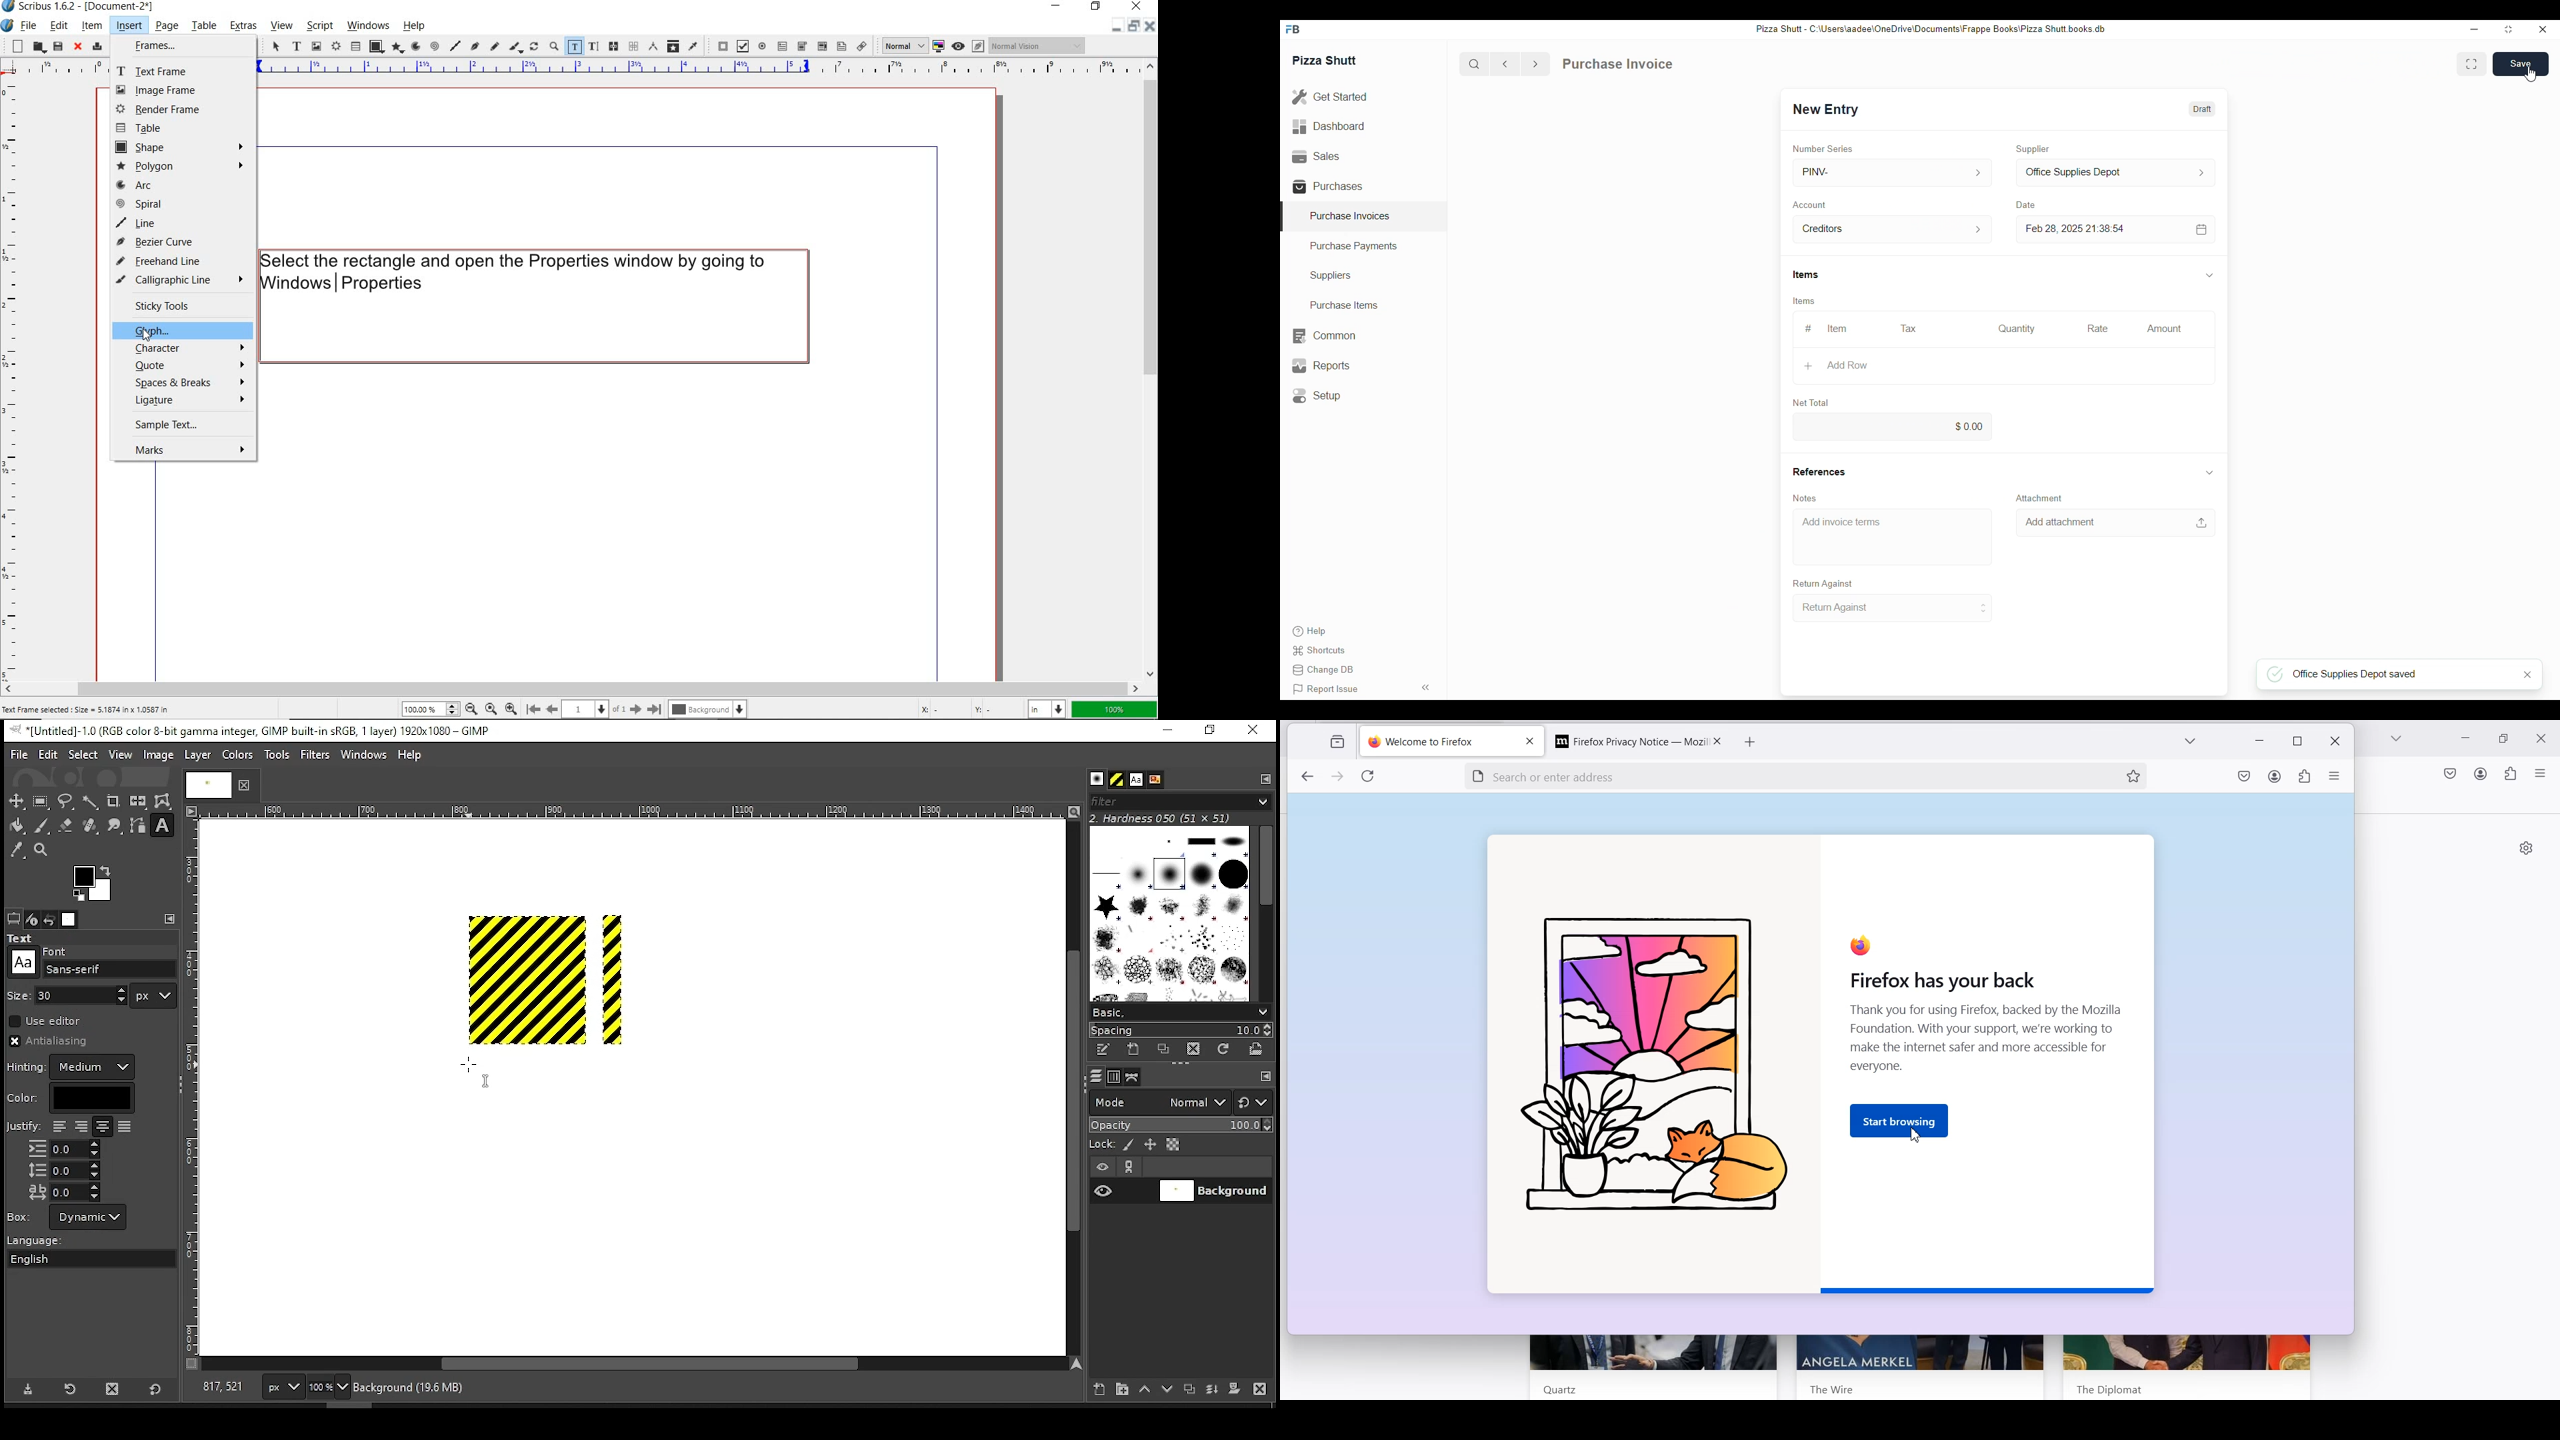 This screenshot has width=2576, height=1456. Describe the element at coordinates (1812, 204) in the screenshot. I see `Account` at that location.